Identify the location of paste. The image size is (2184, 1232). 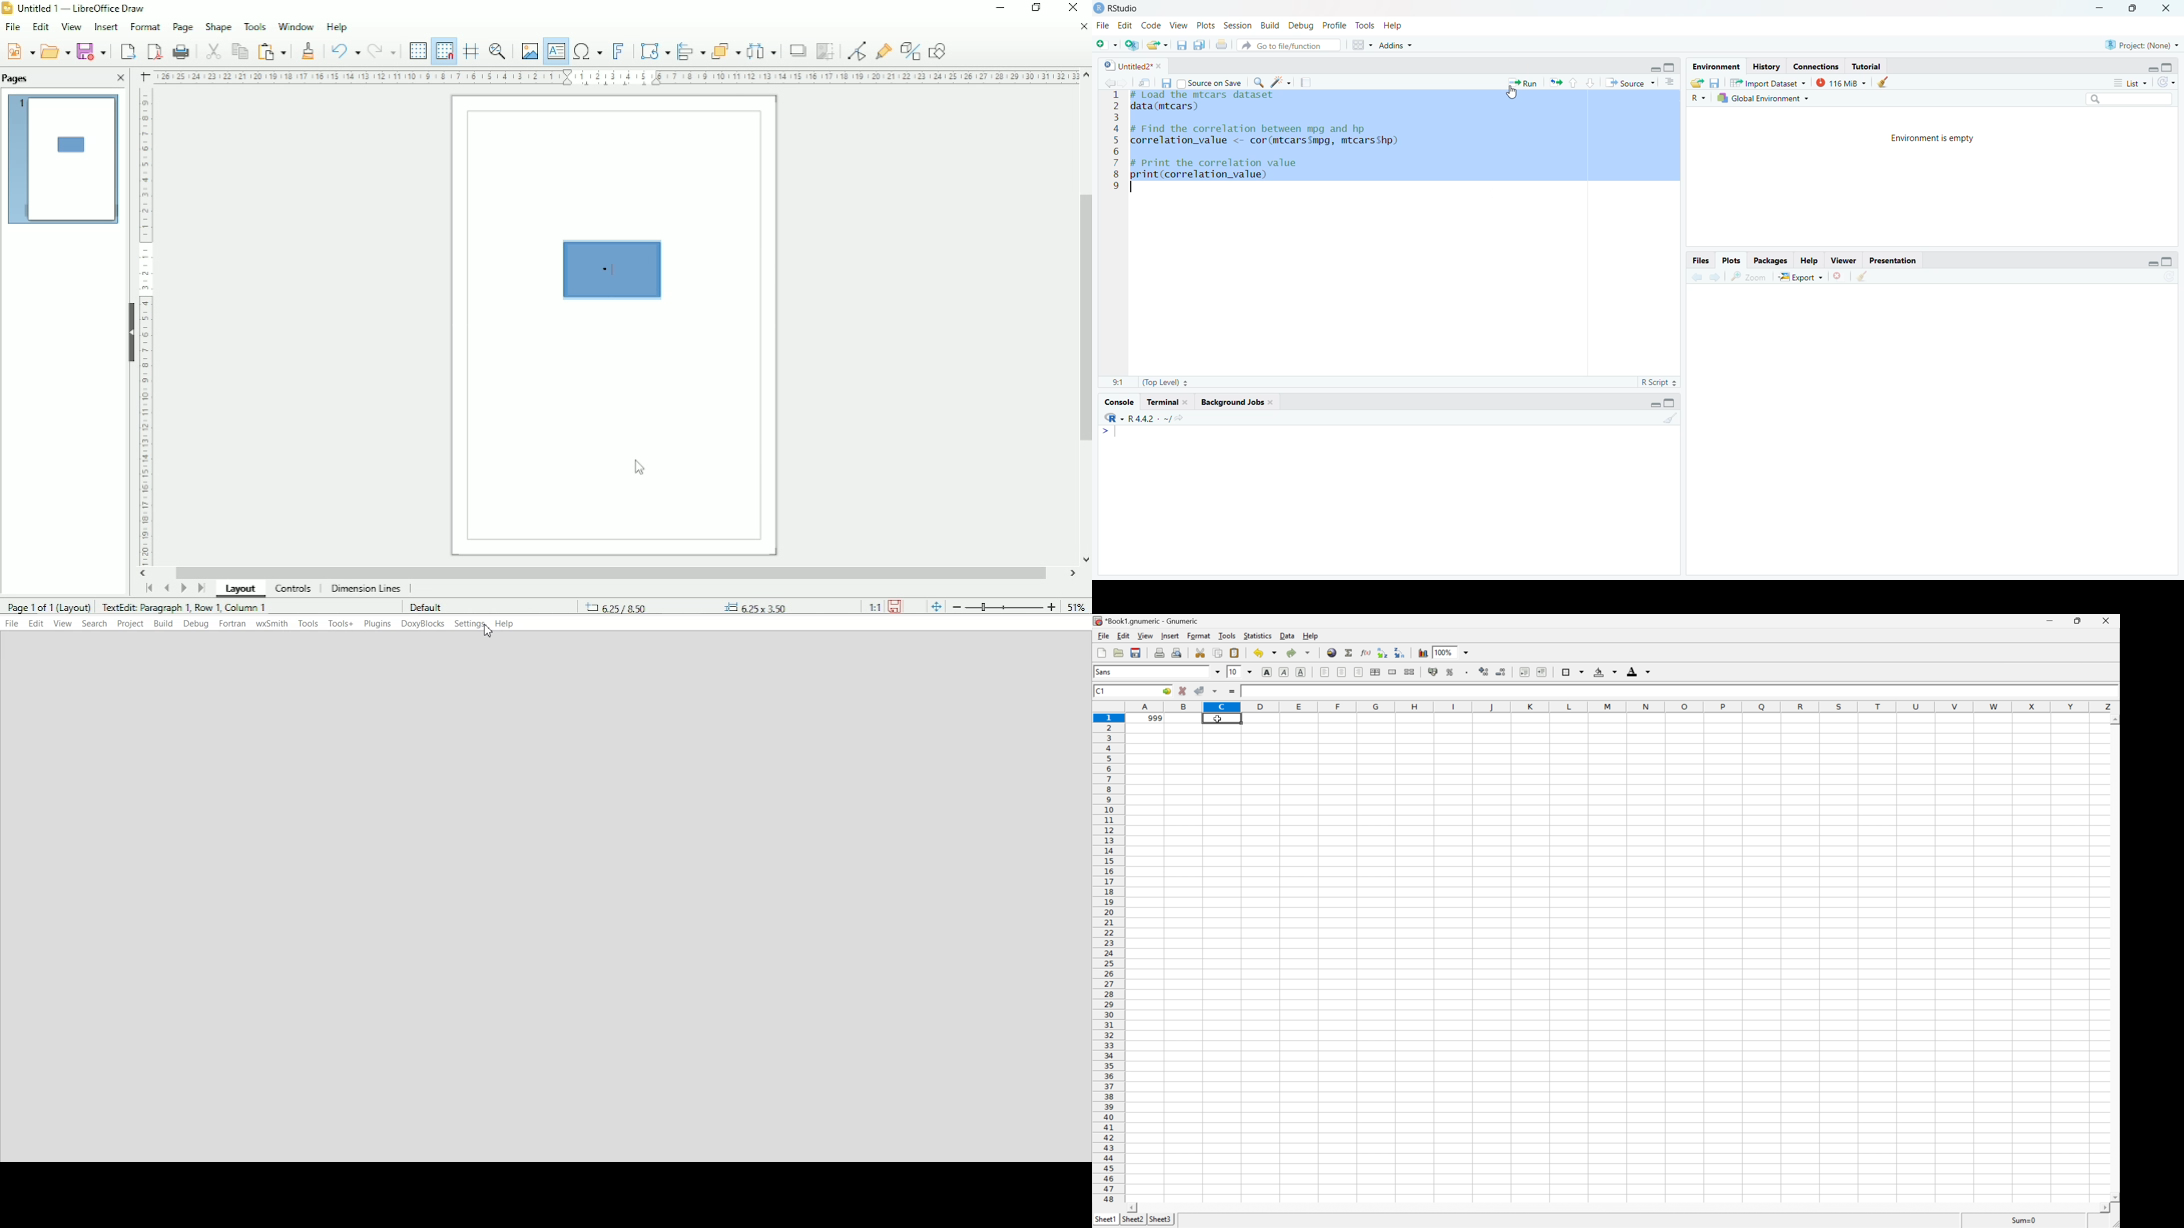
(1235, 653).